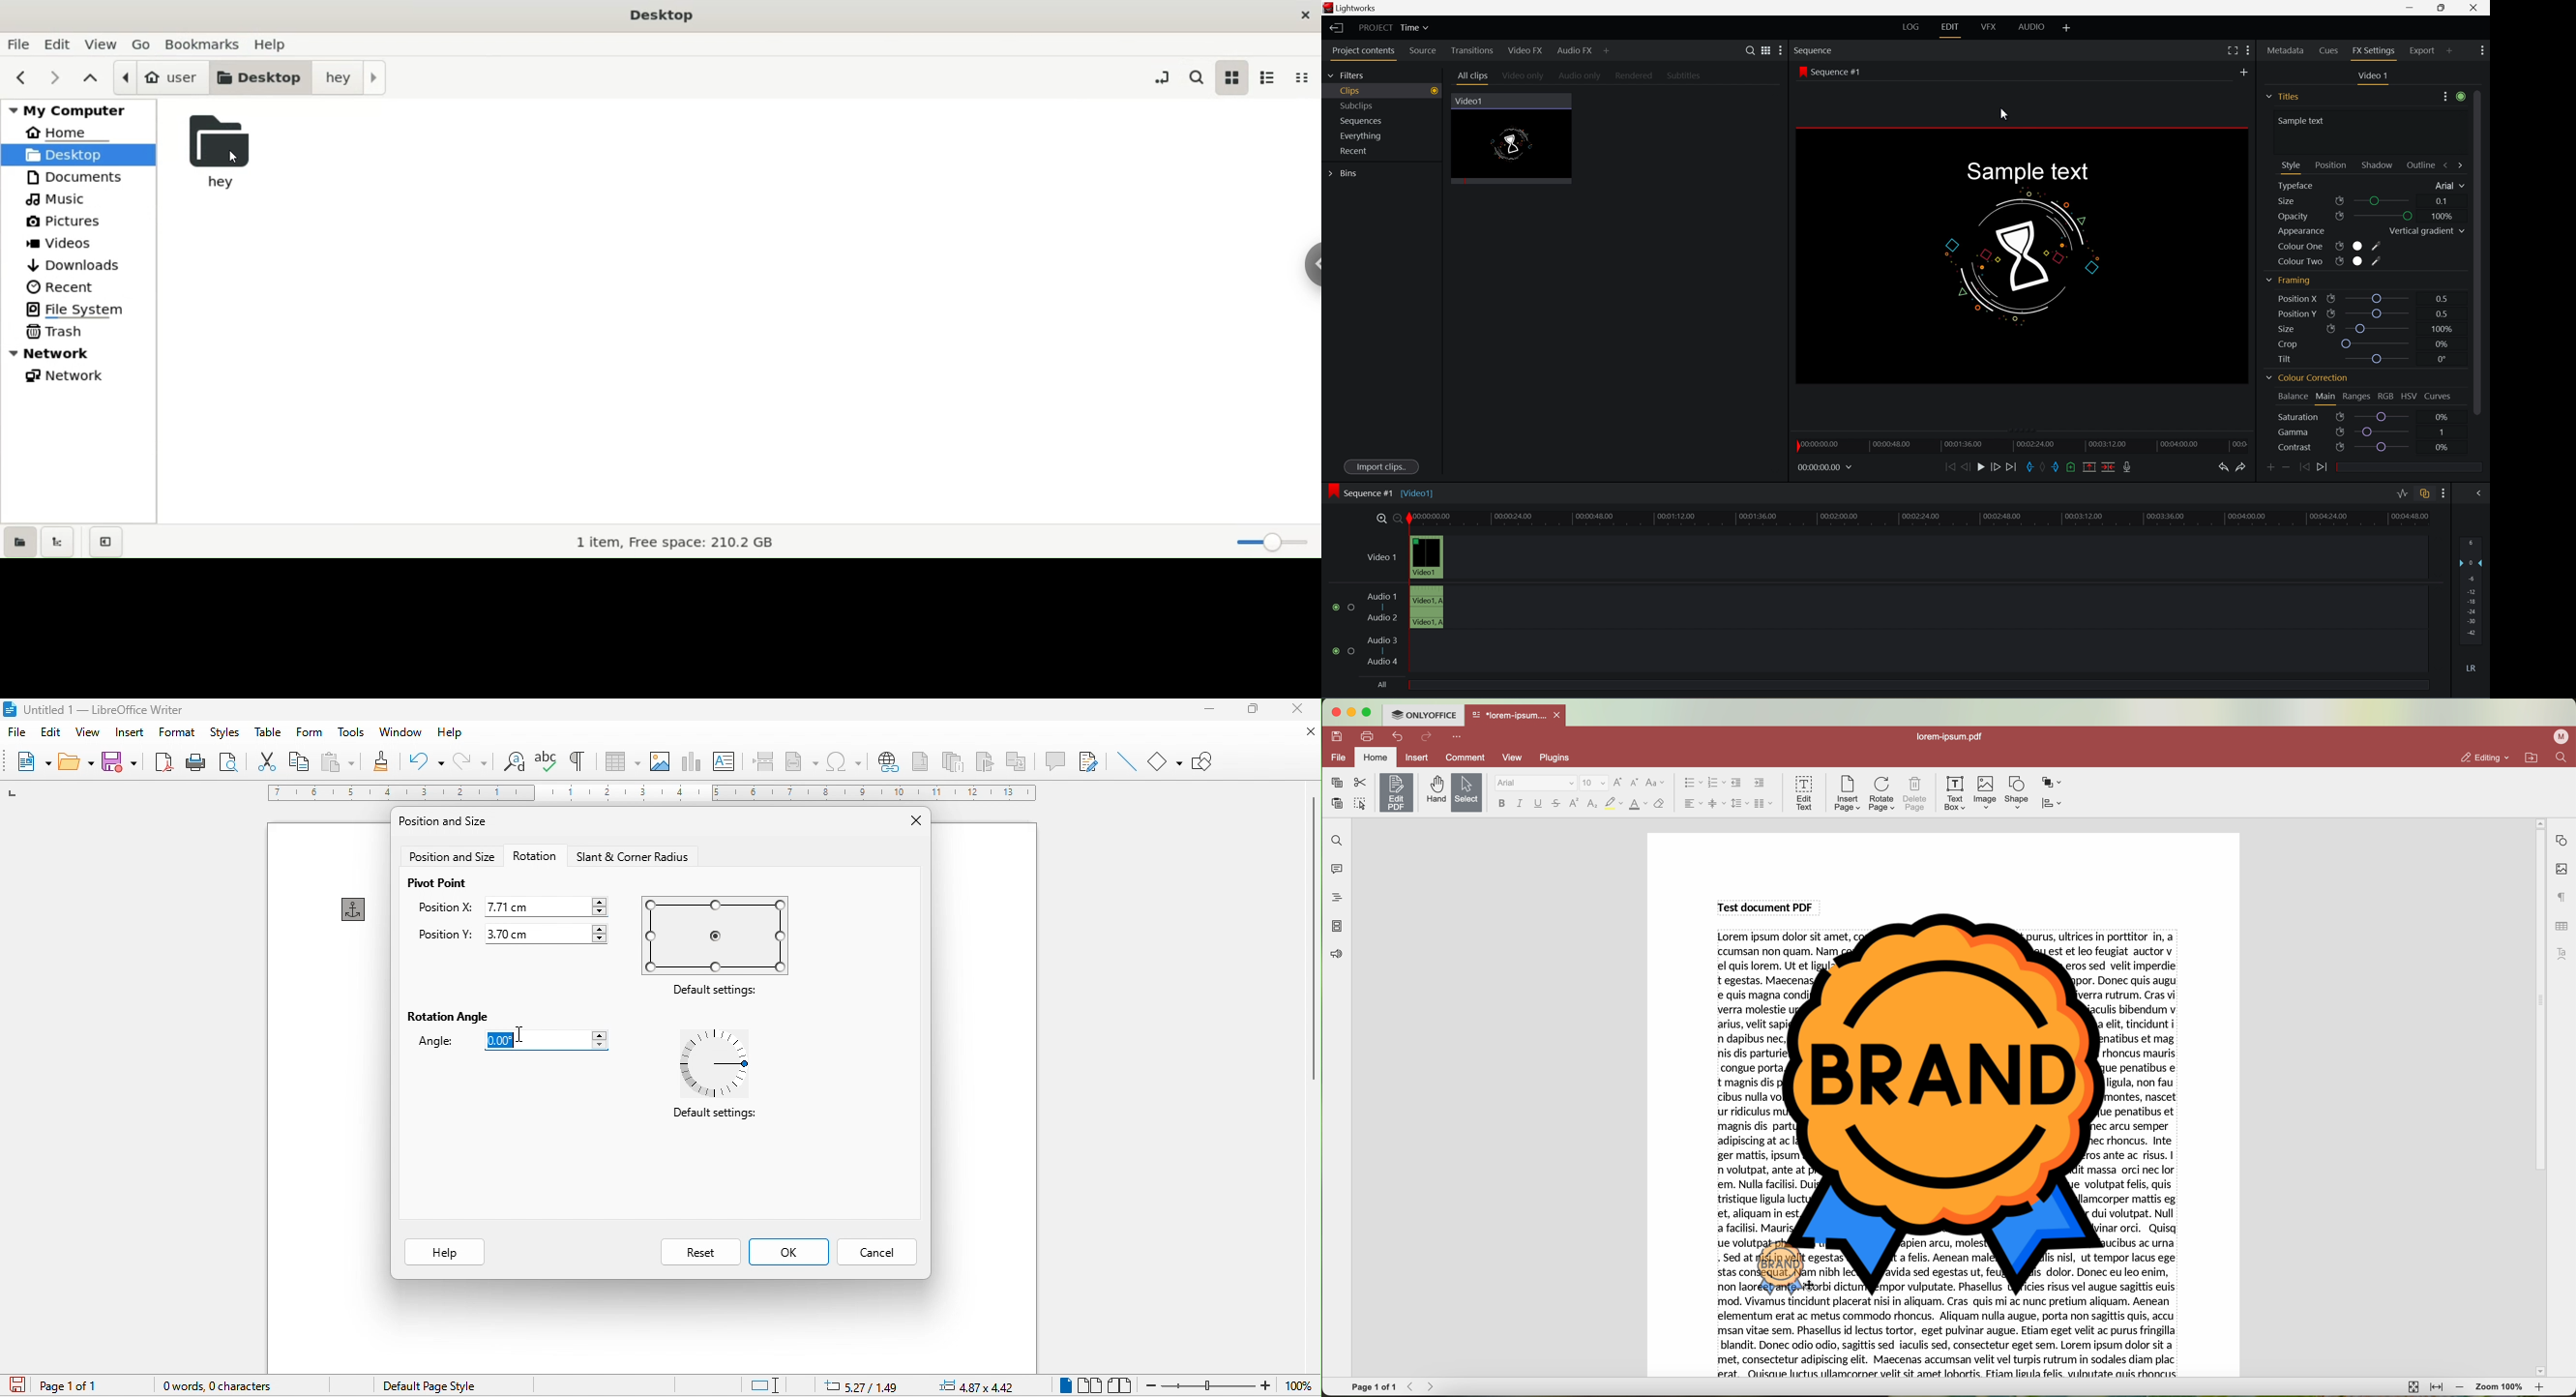 The height and width of the screenshot is (1400, 2576). What do you see at coordinates (663, 760) in the screenshot?
I see `image` at bounding box center [663, 760].